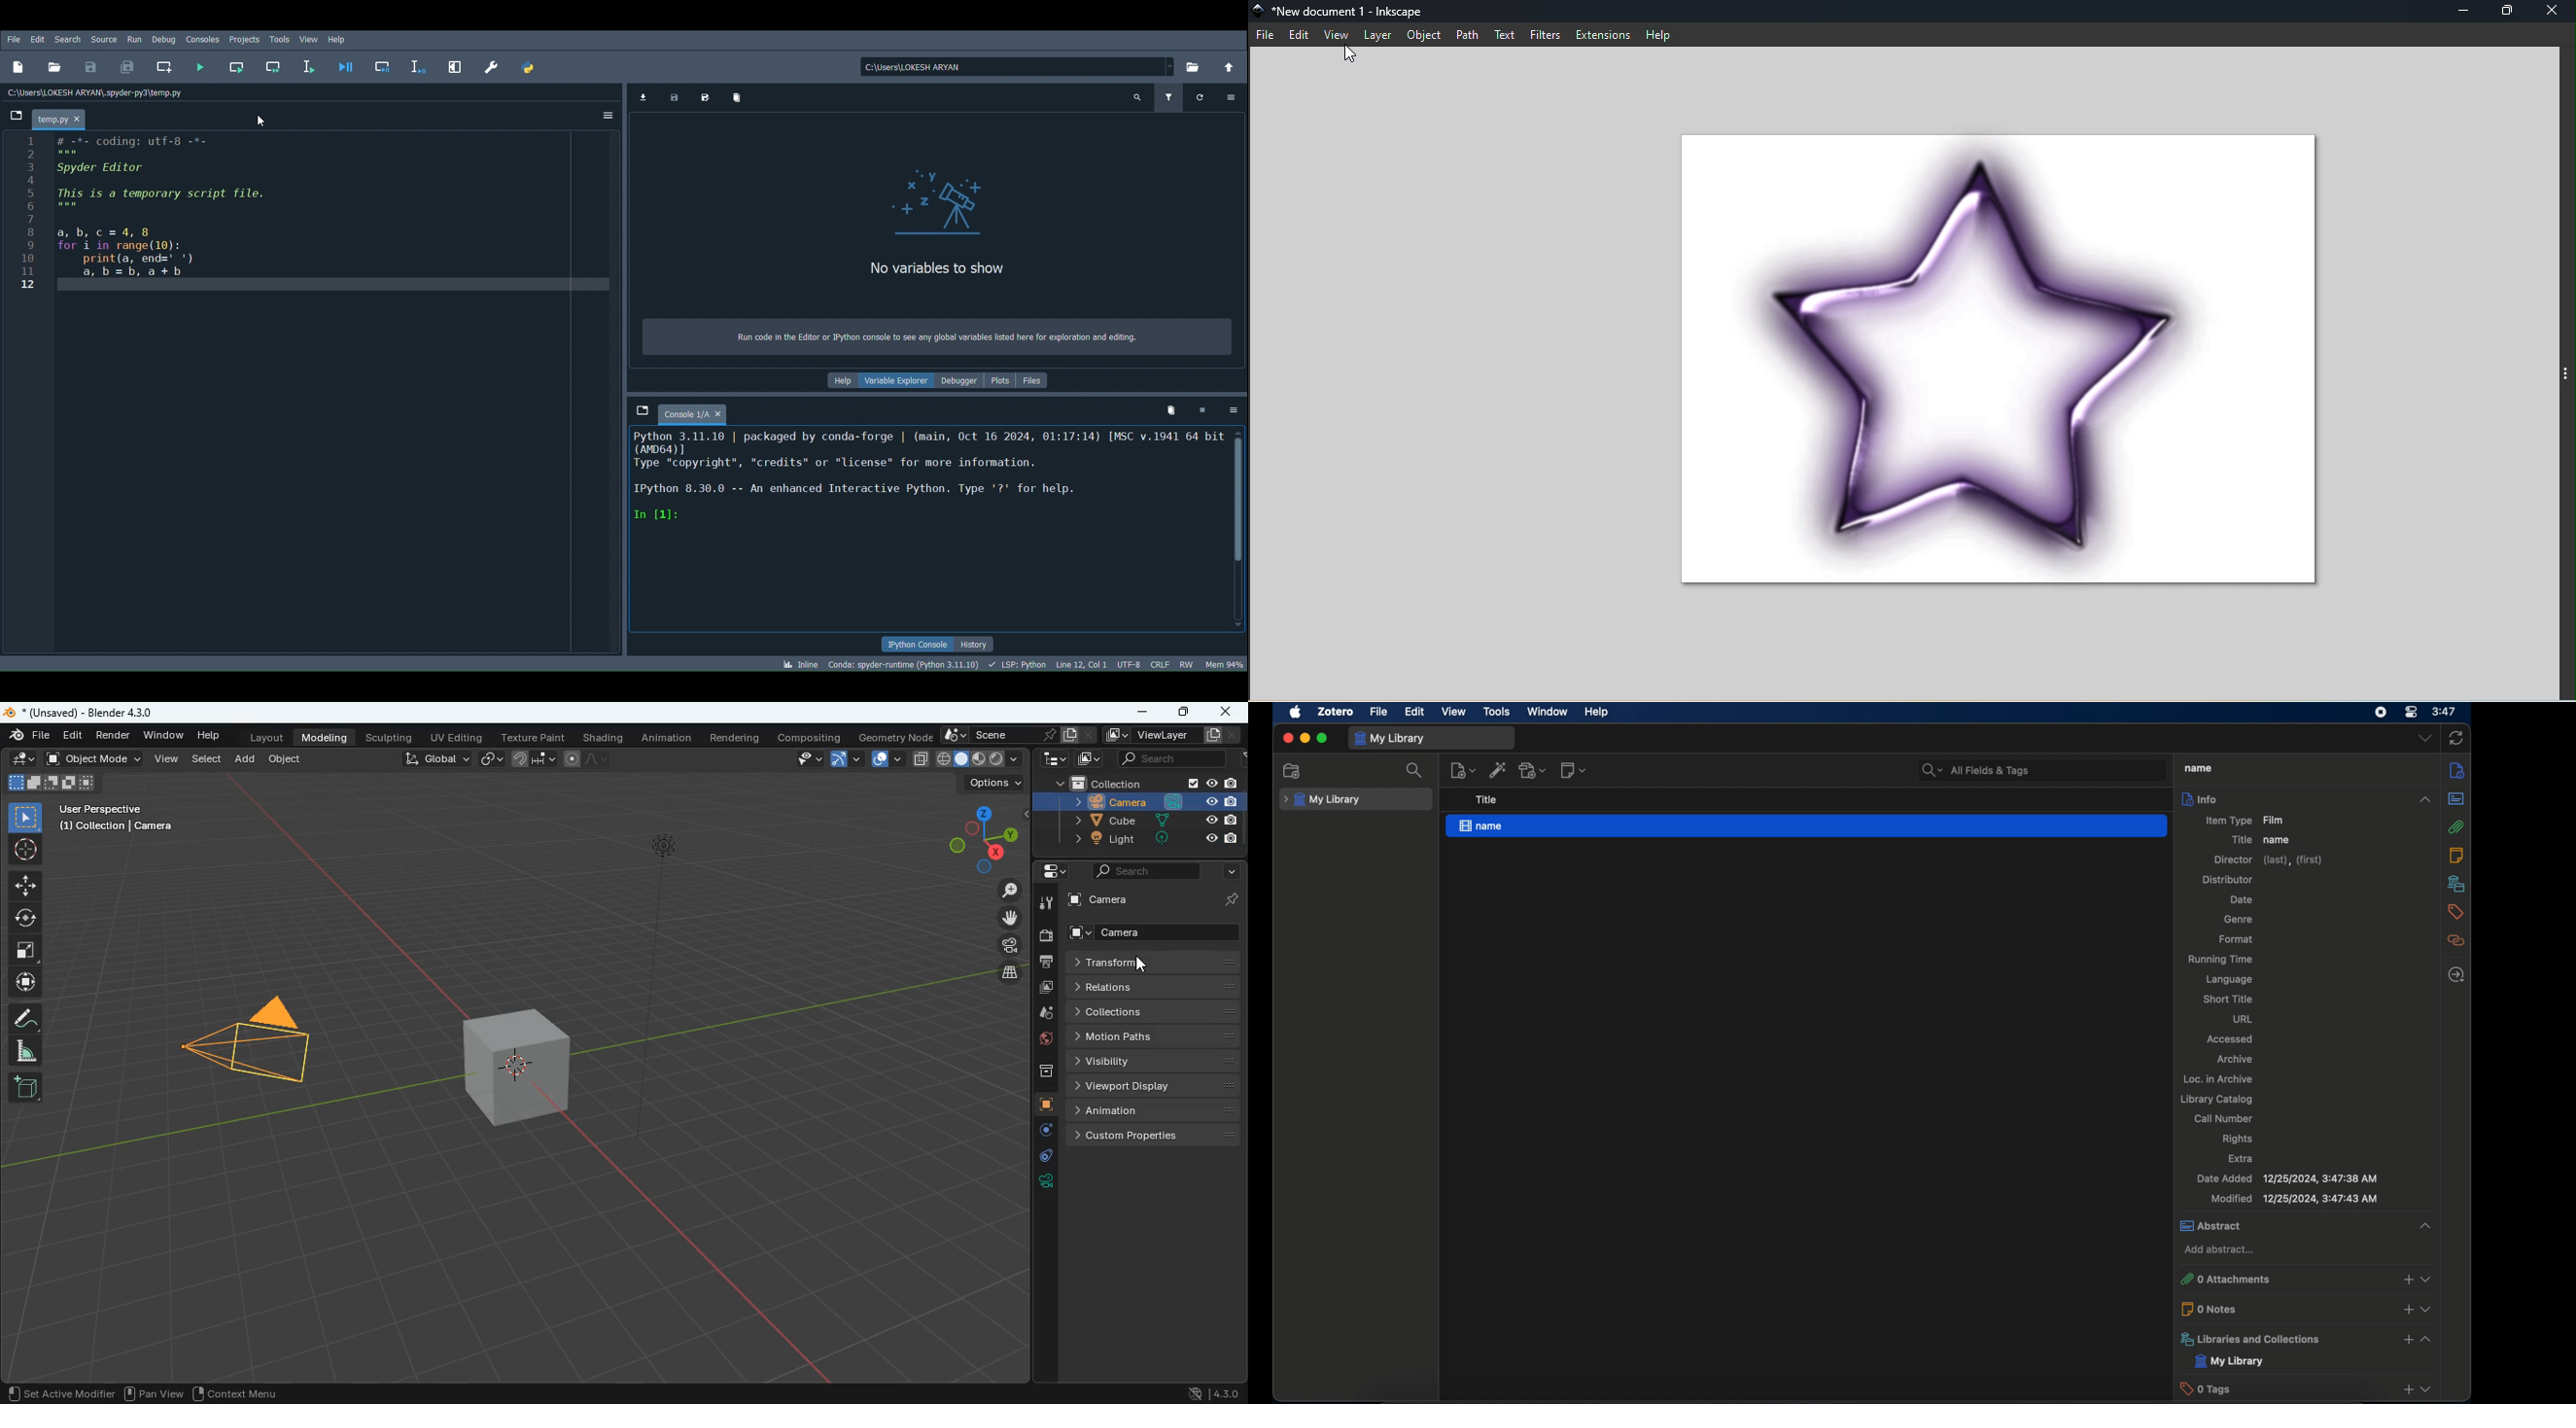  I want to click on camera, so click(257, 1051).